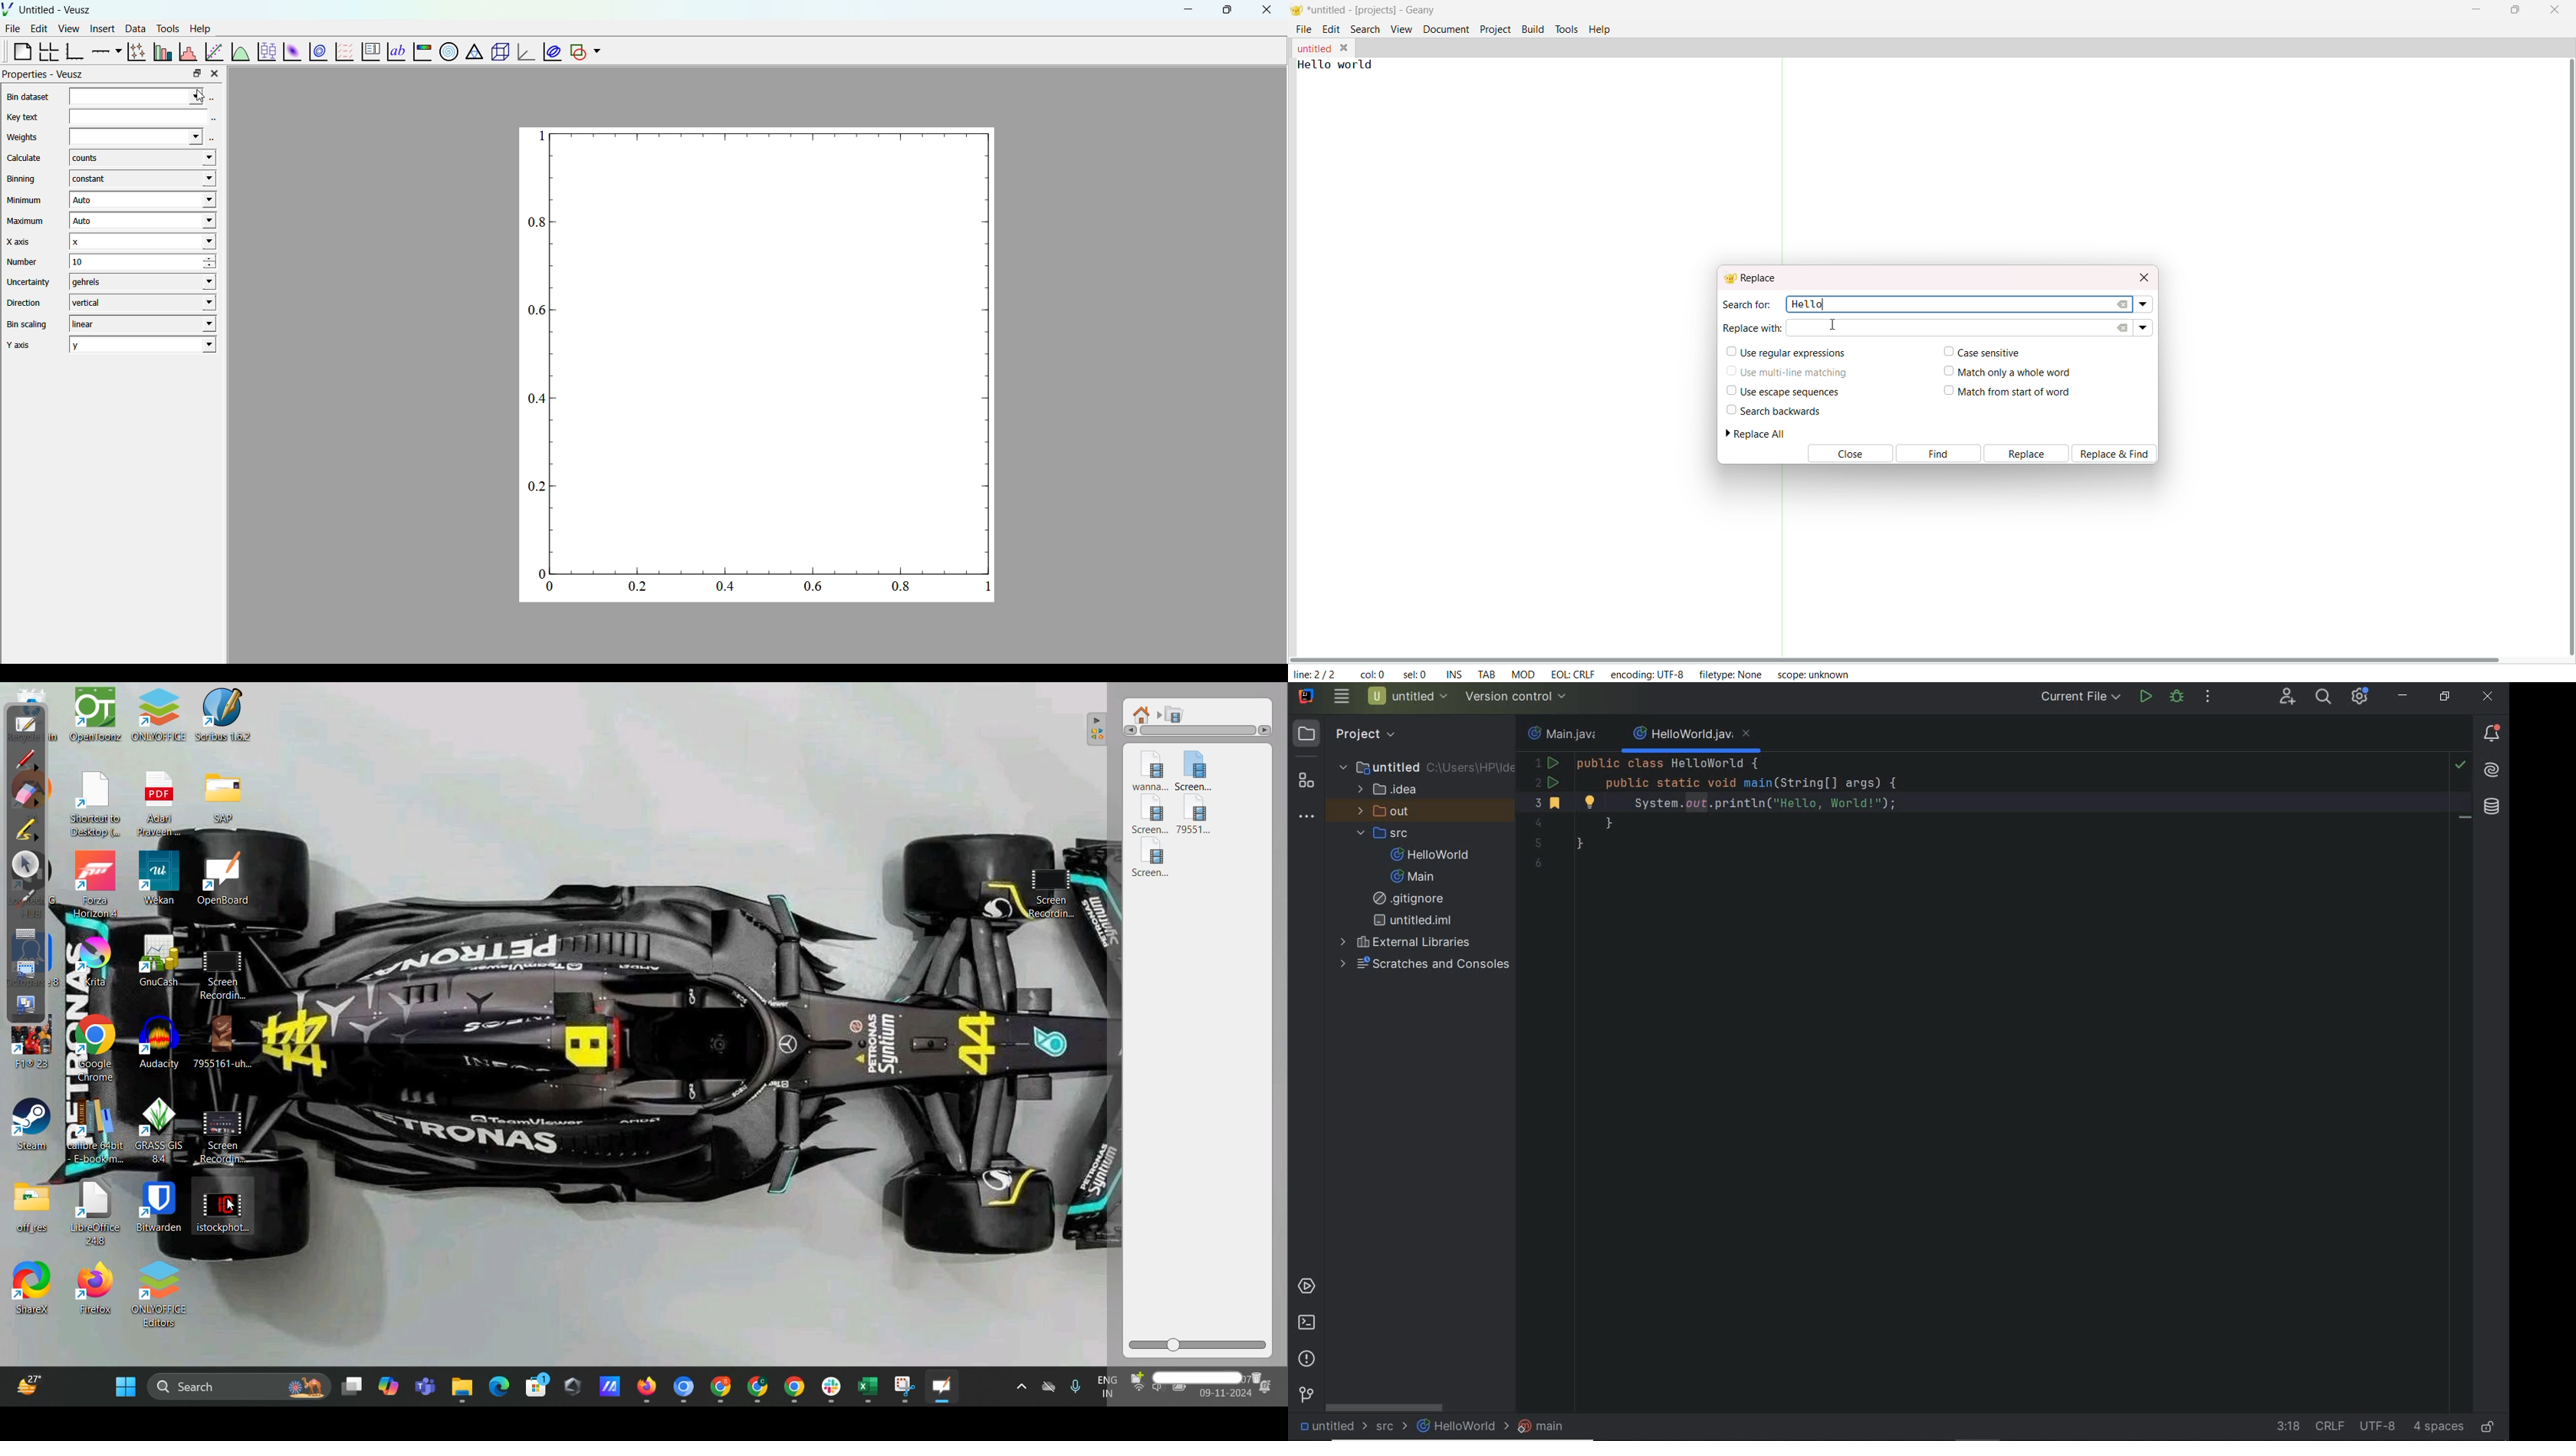  I want to click on edit, so click(40, 29).